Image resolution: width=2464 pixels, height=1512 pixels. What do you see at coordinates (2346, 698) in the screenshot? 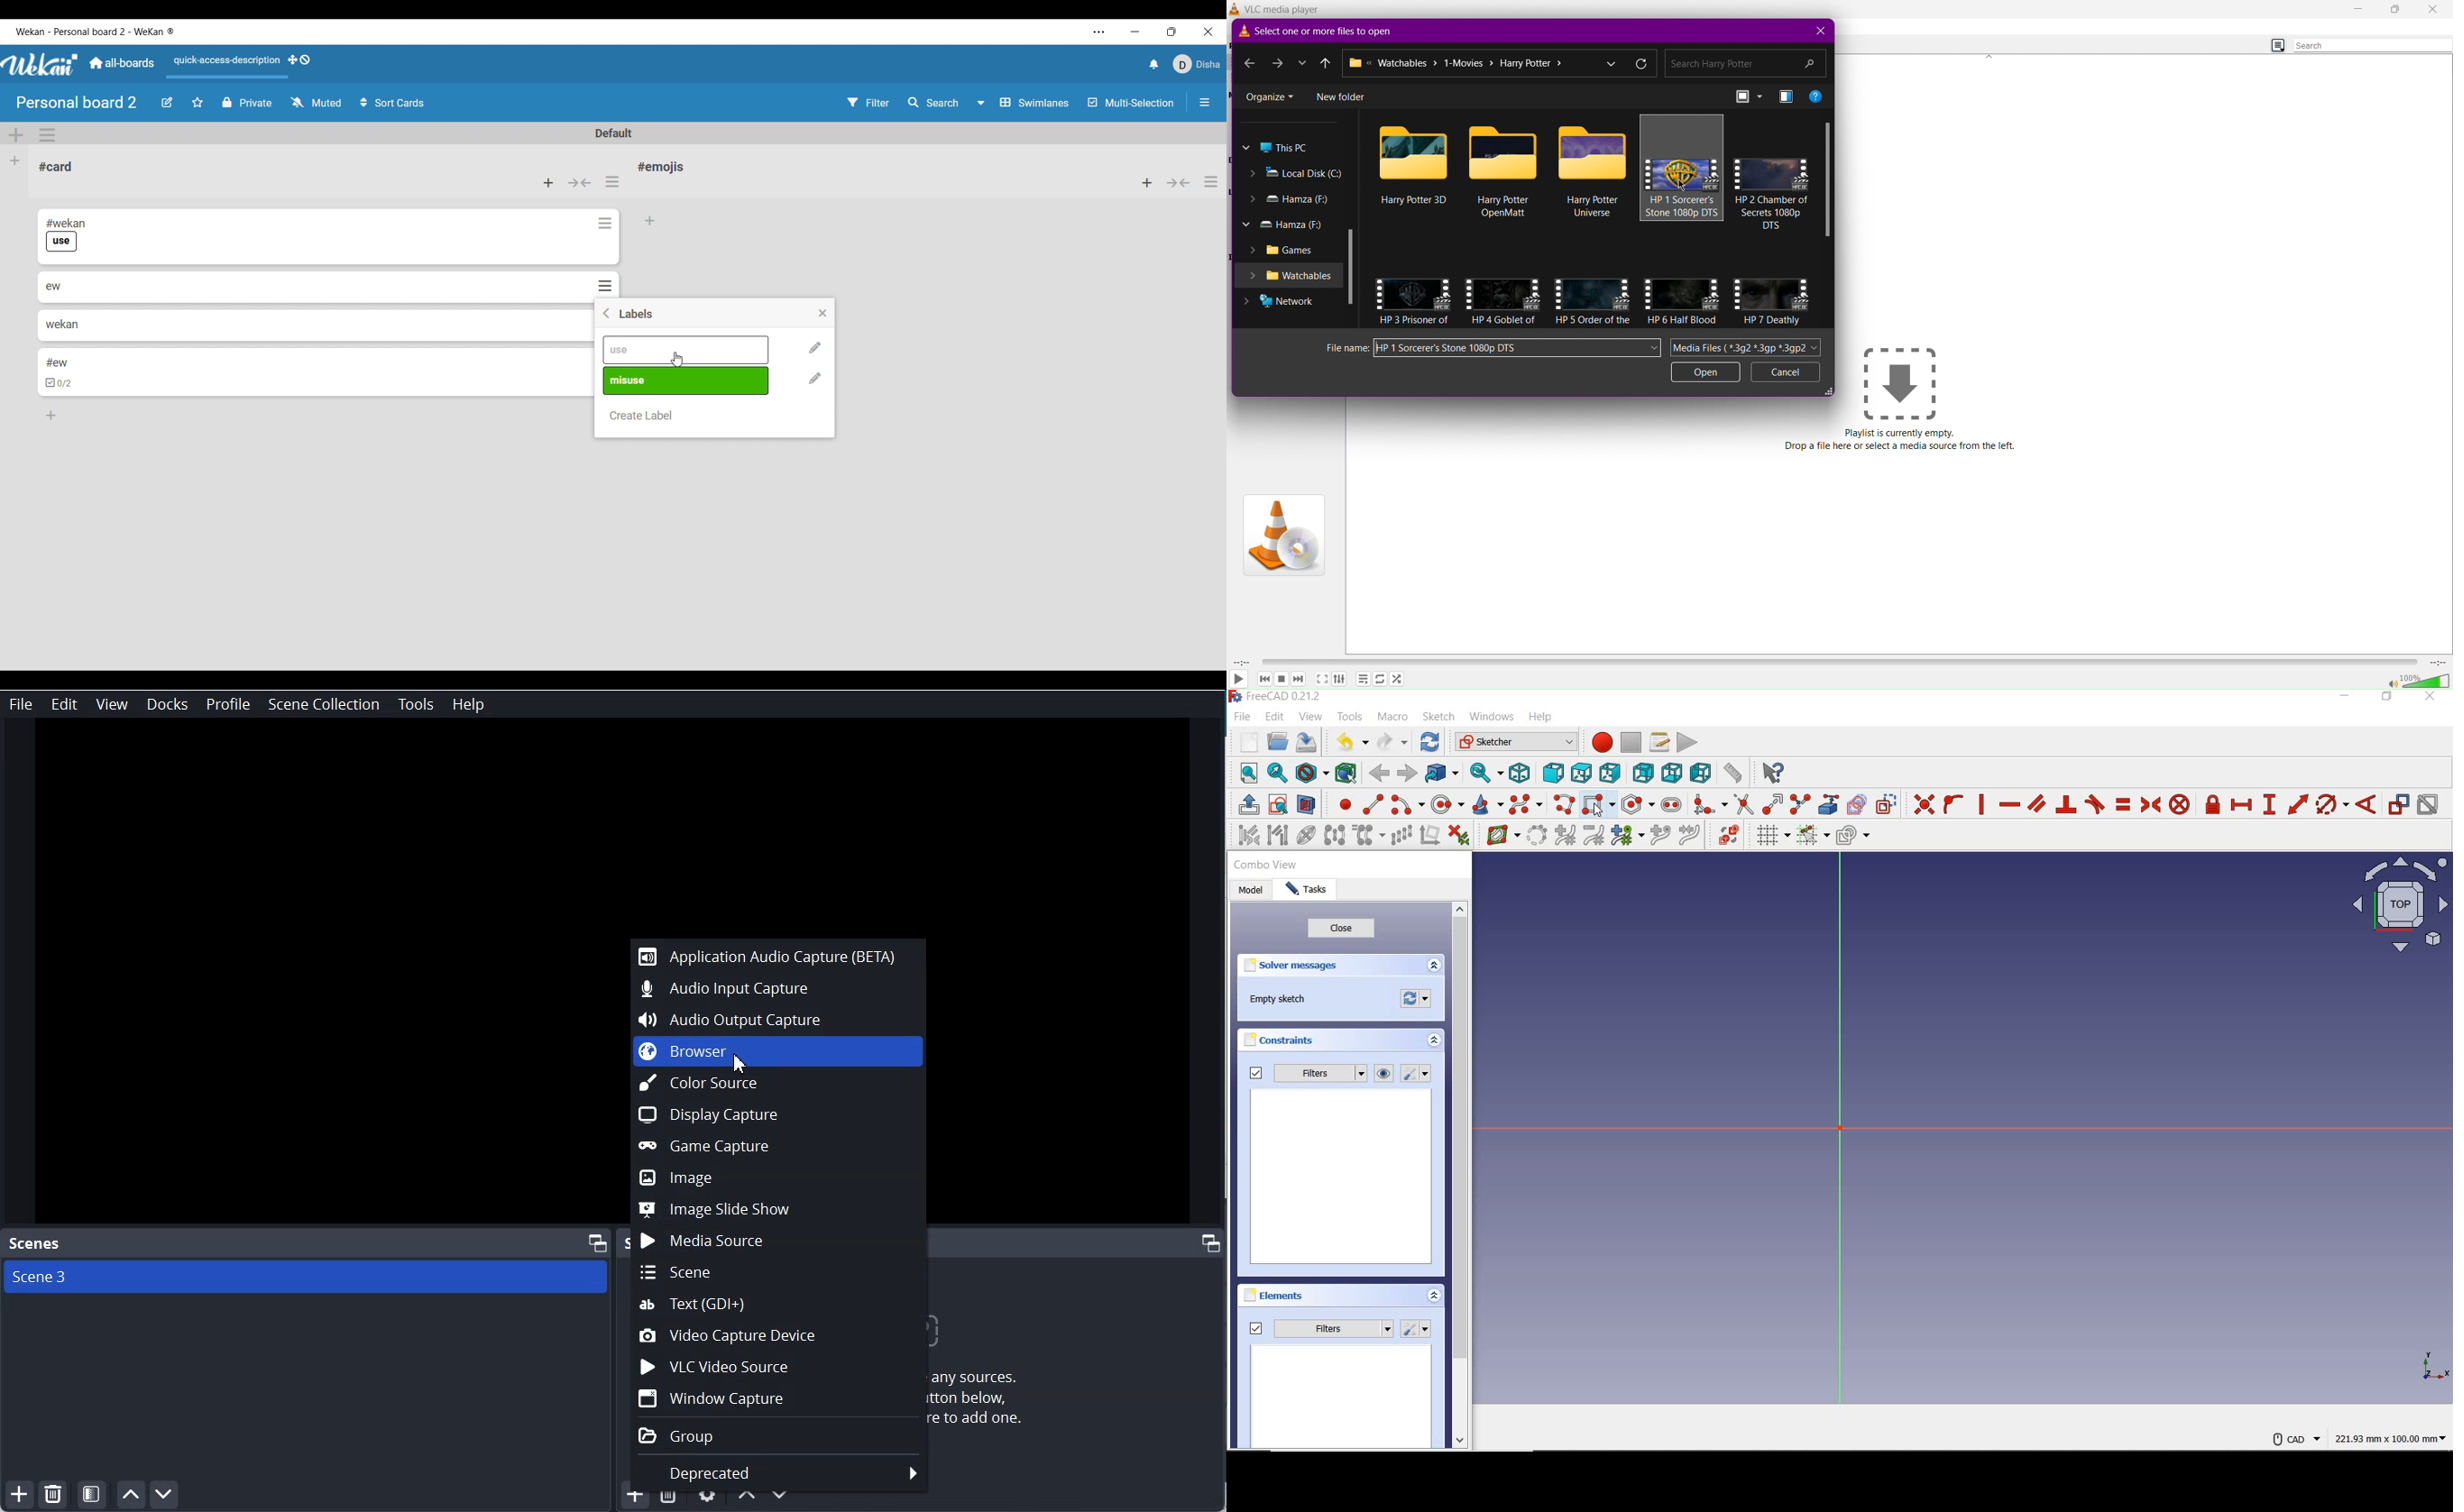
I see `minimize` at bounding box center [2346, 698].